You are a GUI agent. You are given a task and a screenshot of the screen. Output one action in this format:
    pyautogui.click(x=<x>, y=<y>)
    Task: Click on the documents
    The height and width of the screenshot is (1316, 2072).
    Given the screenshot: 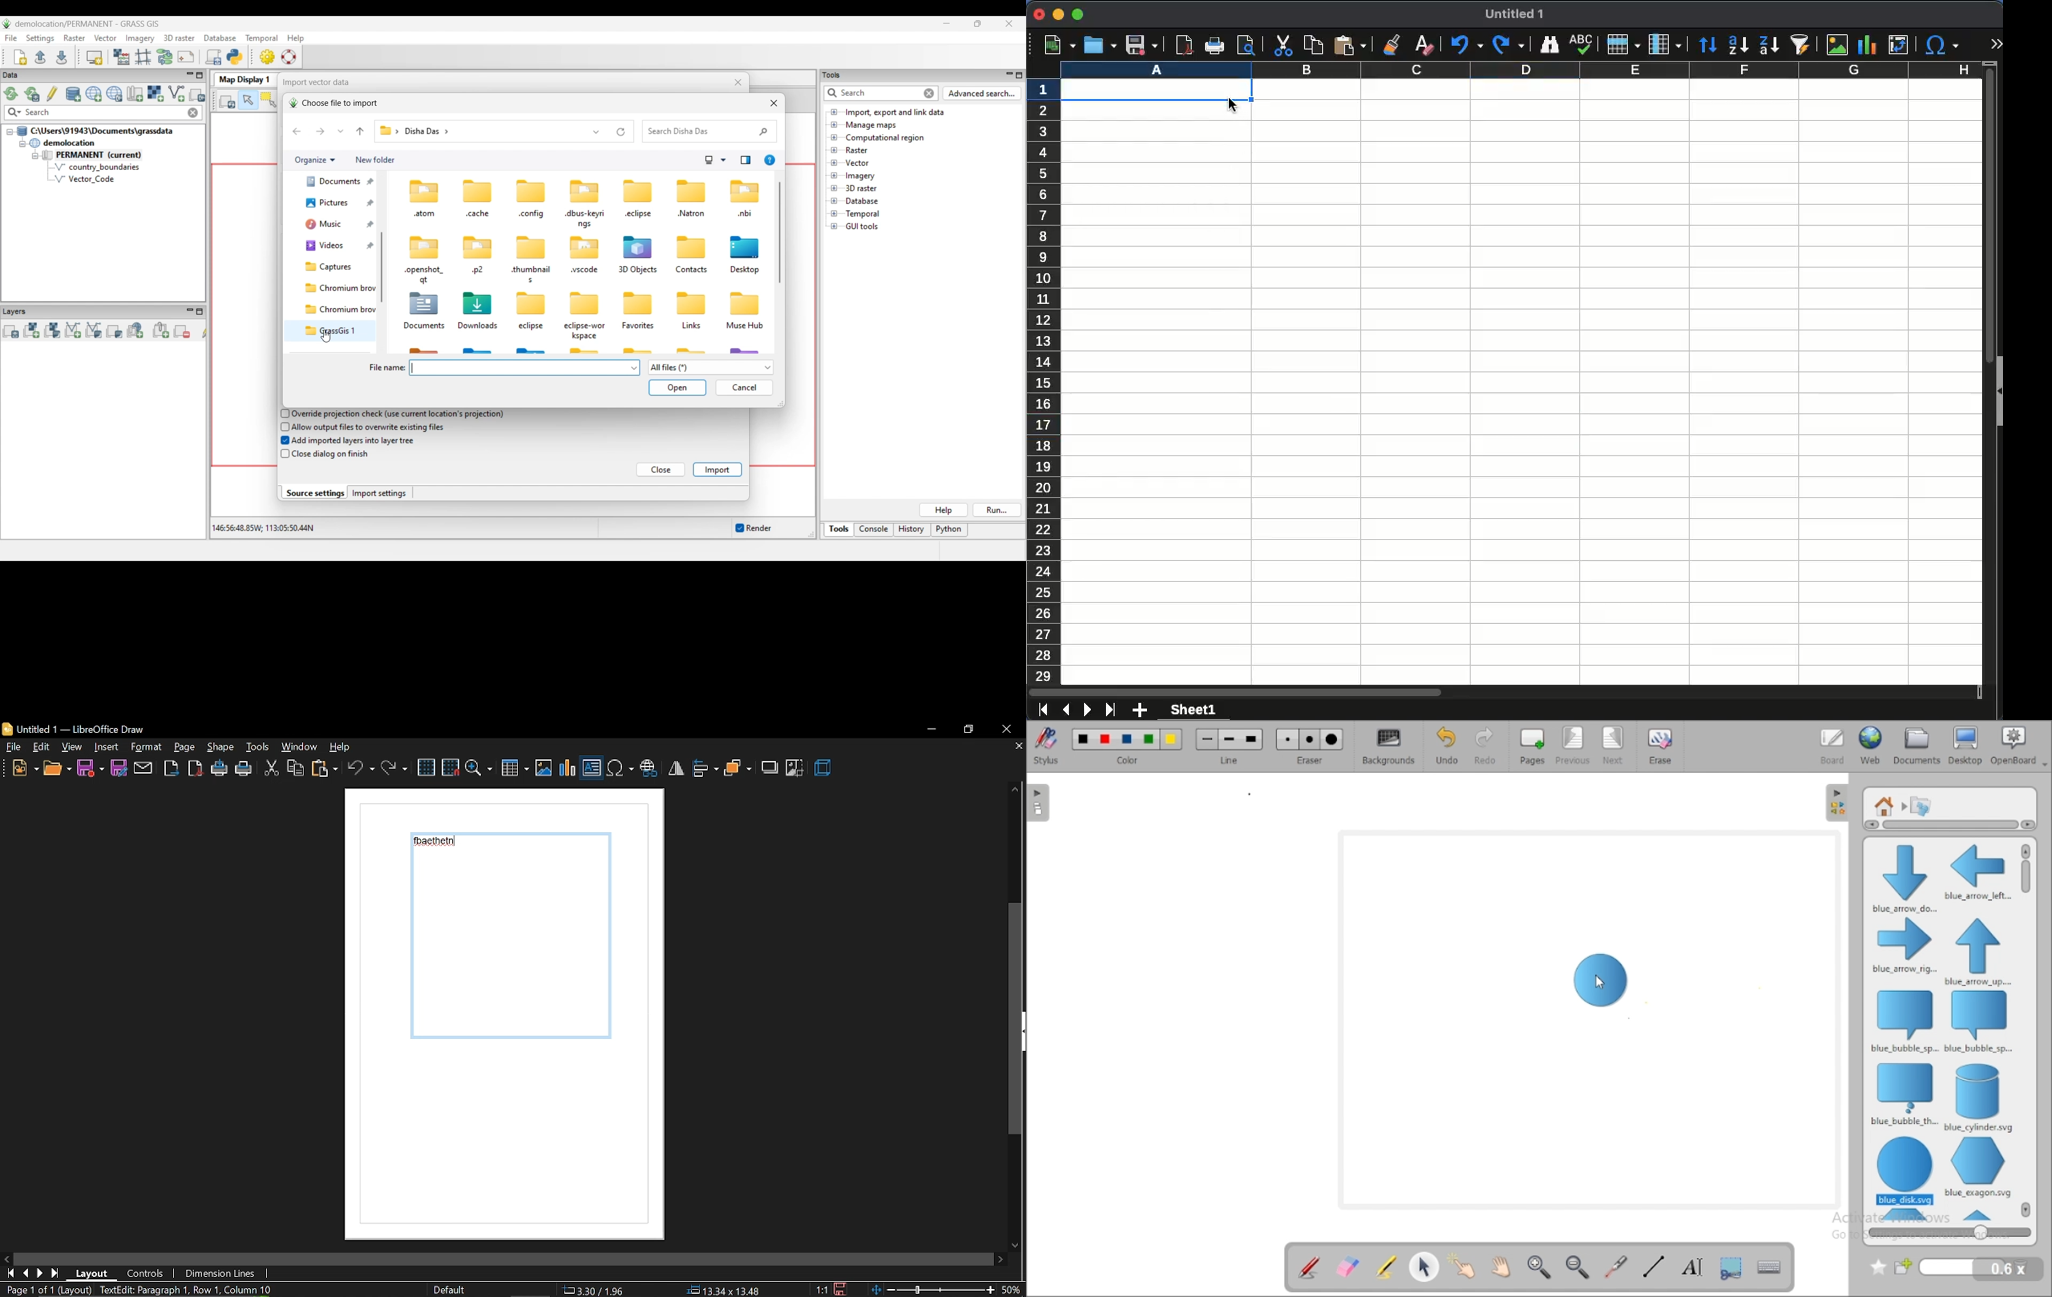 What is the action you would take?
    pyautogui.click(x=1917, y=746)
    